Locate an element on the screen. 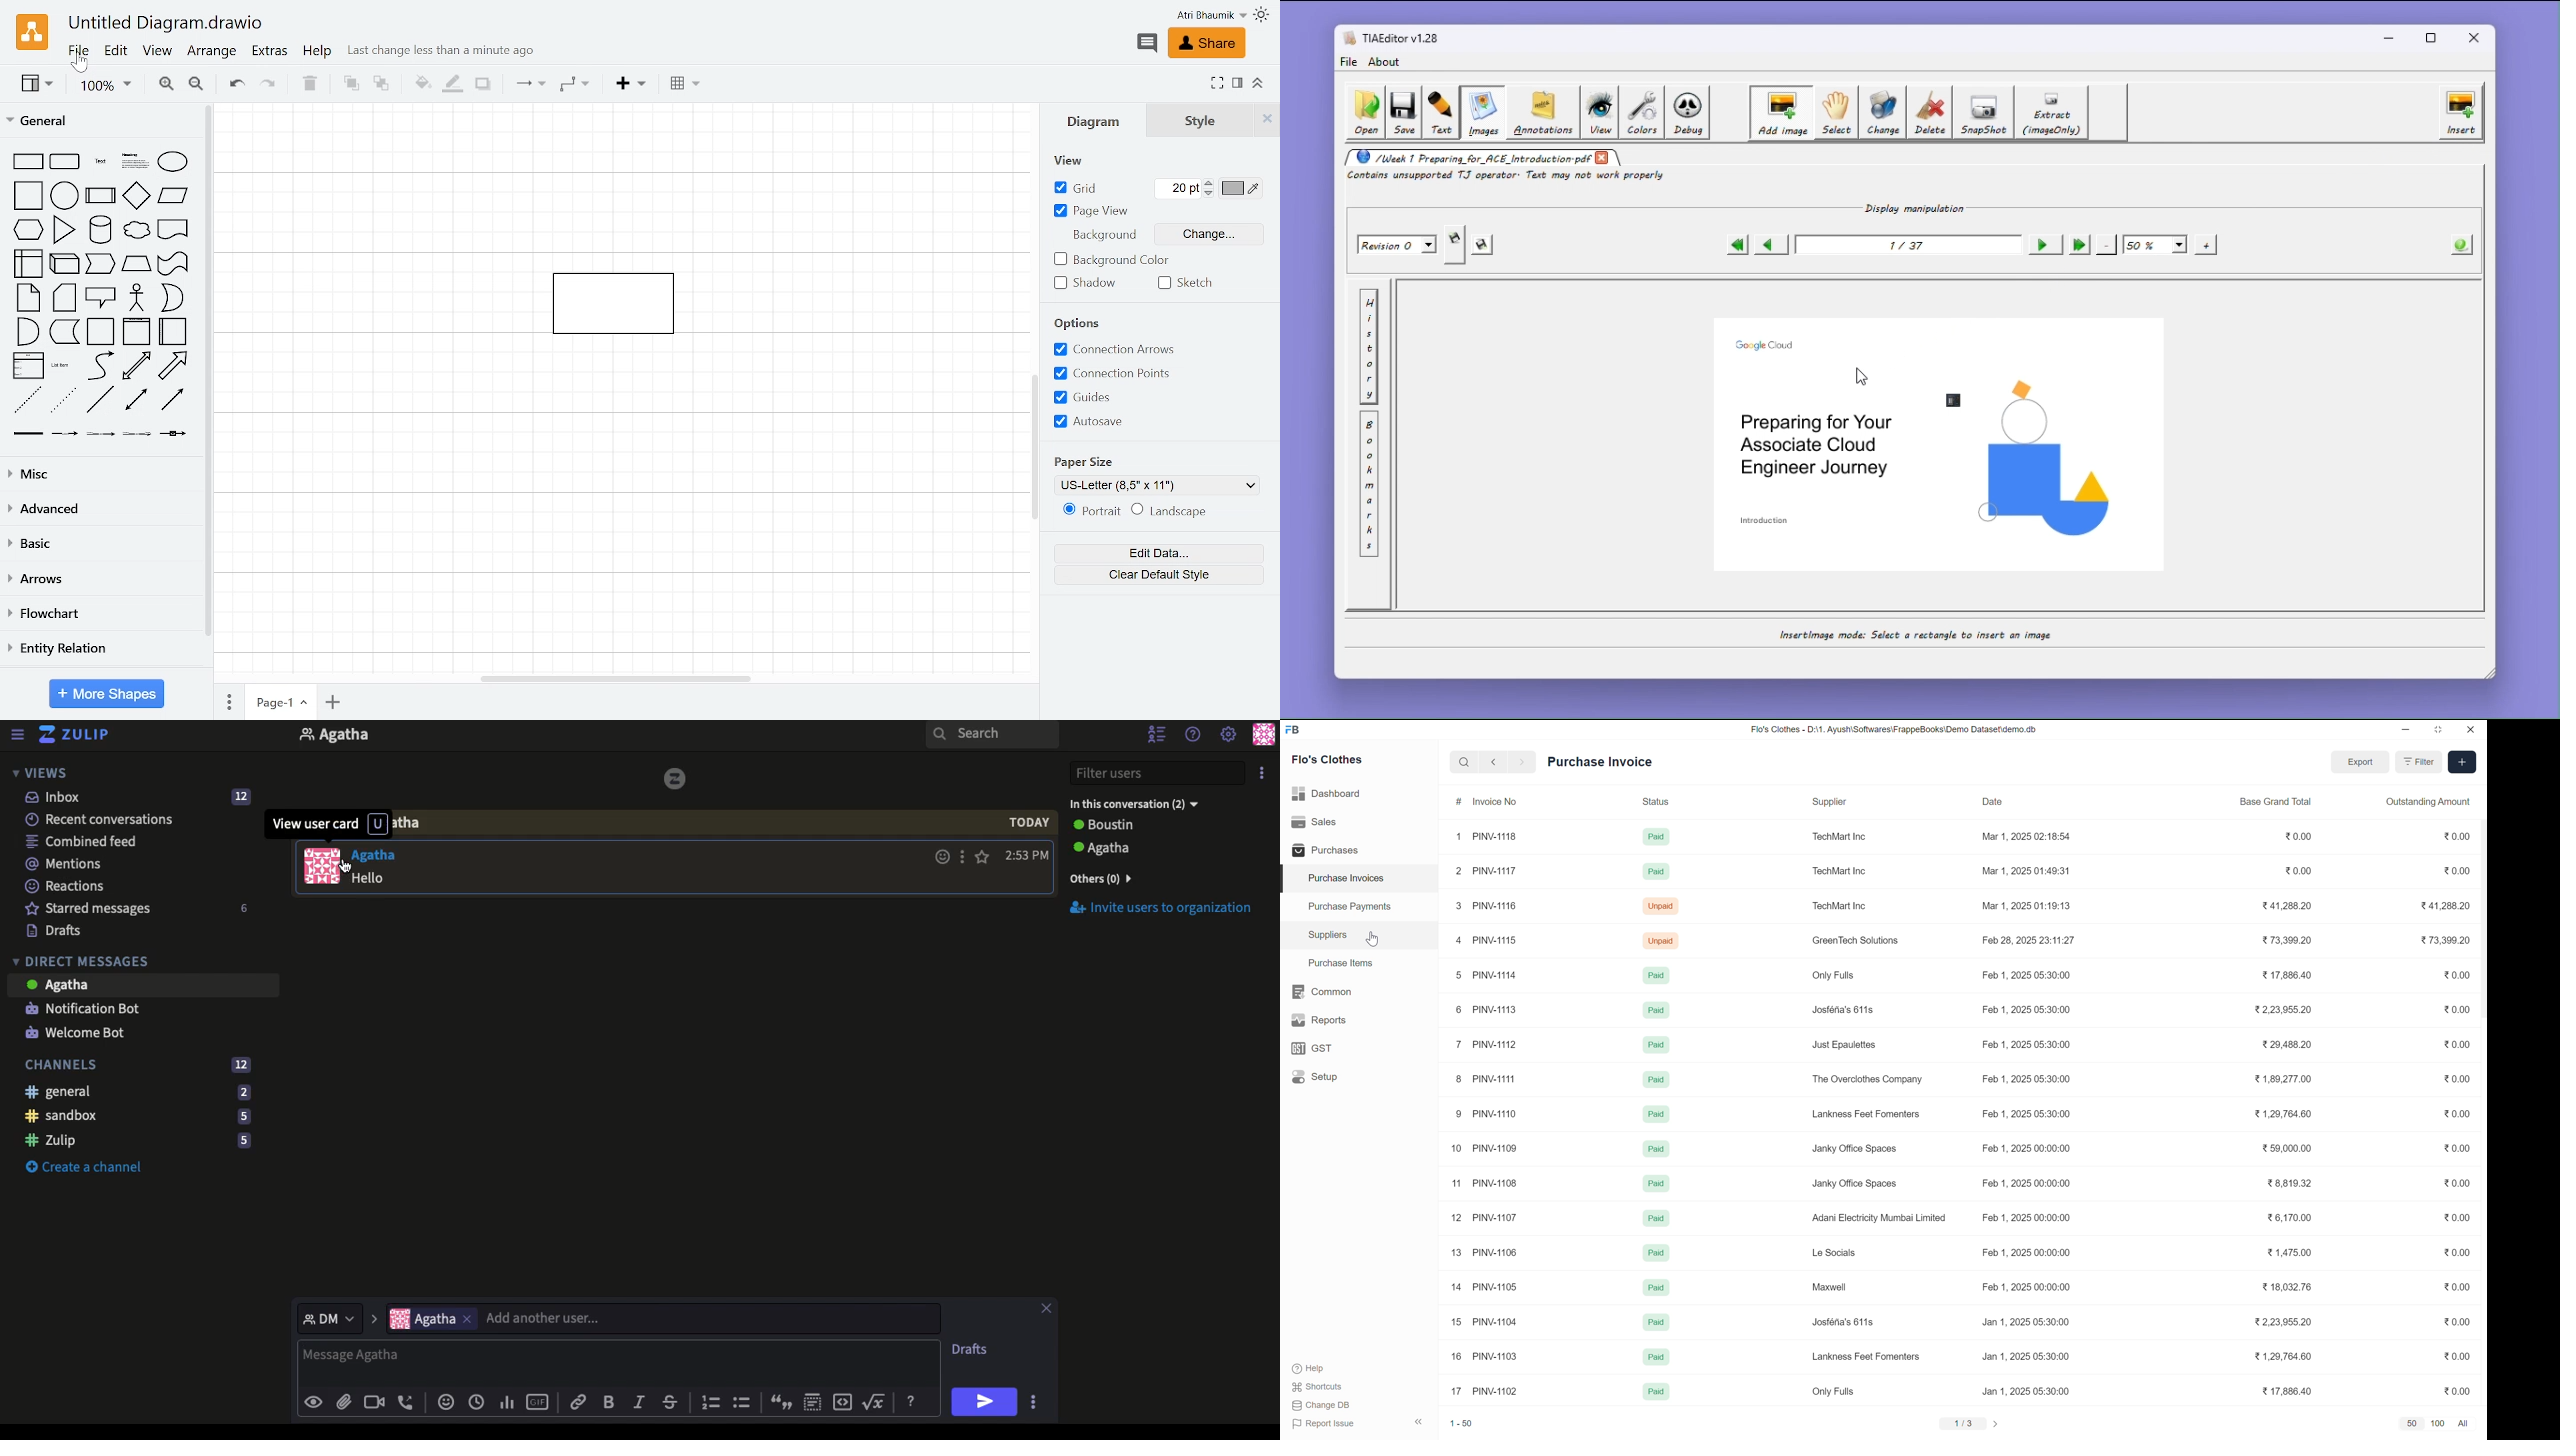  73,399.20 is located at coordinates (2443, 939).